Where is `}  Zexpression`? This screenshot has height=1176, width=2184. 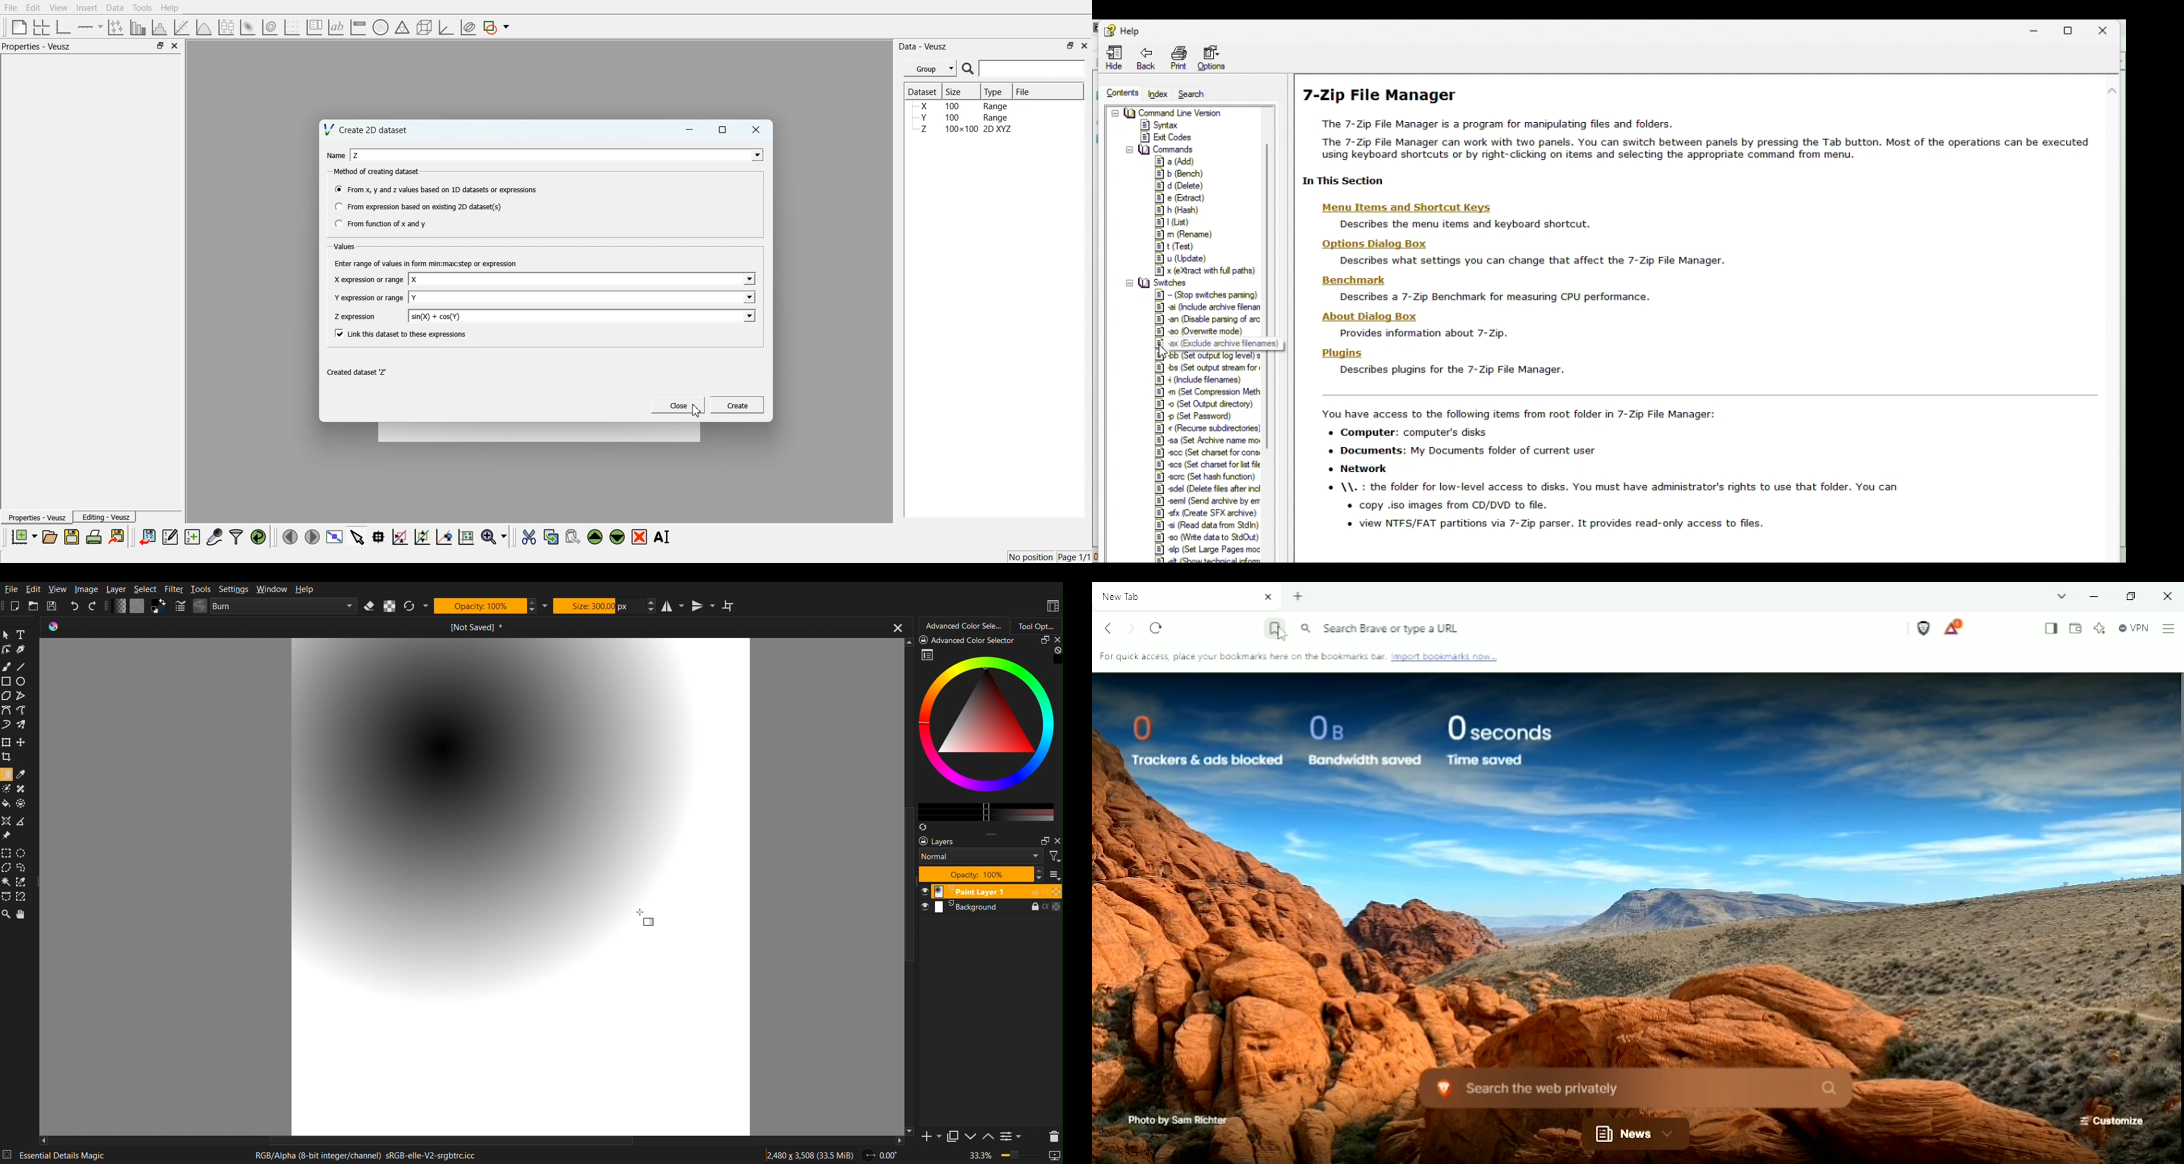 }  Zexpression is located at coordinates (356, 317).